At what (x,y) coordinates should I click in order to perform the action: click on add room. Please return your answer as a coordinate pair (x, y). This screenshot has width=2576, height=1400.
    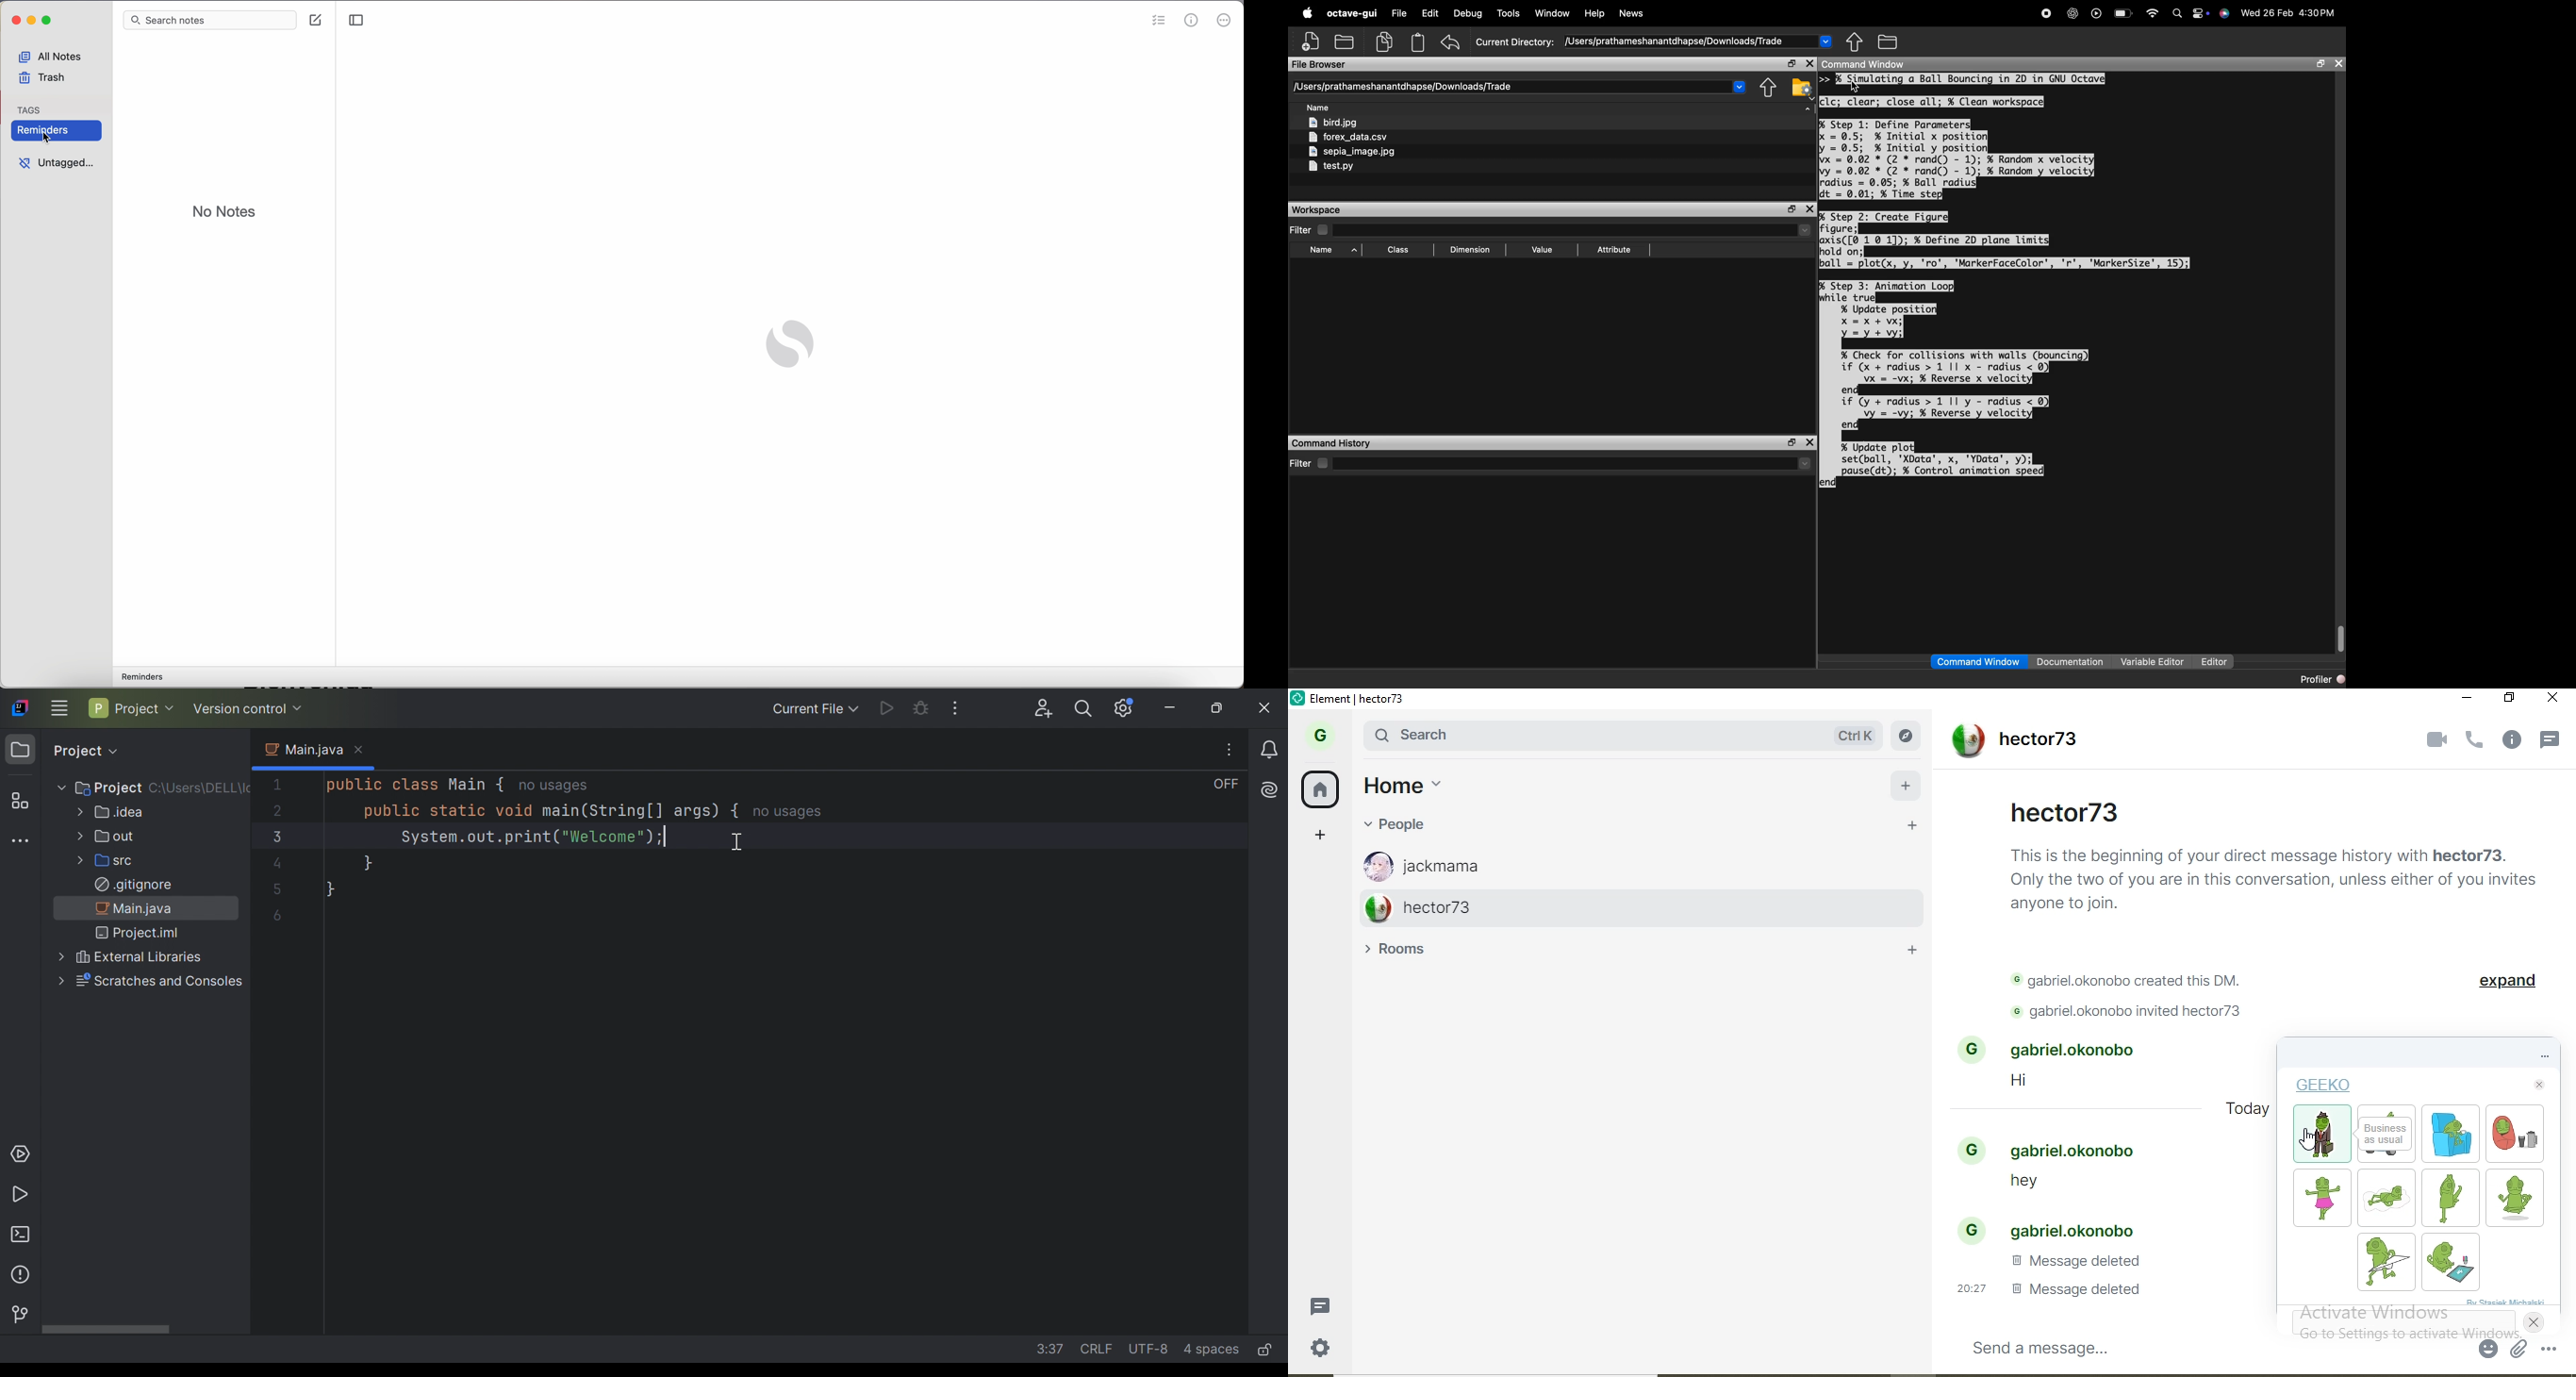
    Looking at the image, I should click on (1918, 954).